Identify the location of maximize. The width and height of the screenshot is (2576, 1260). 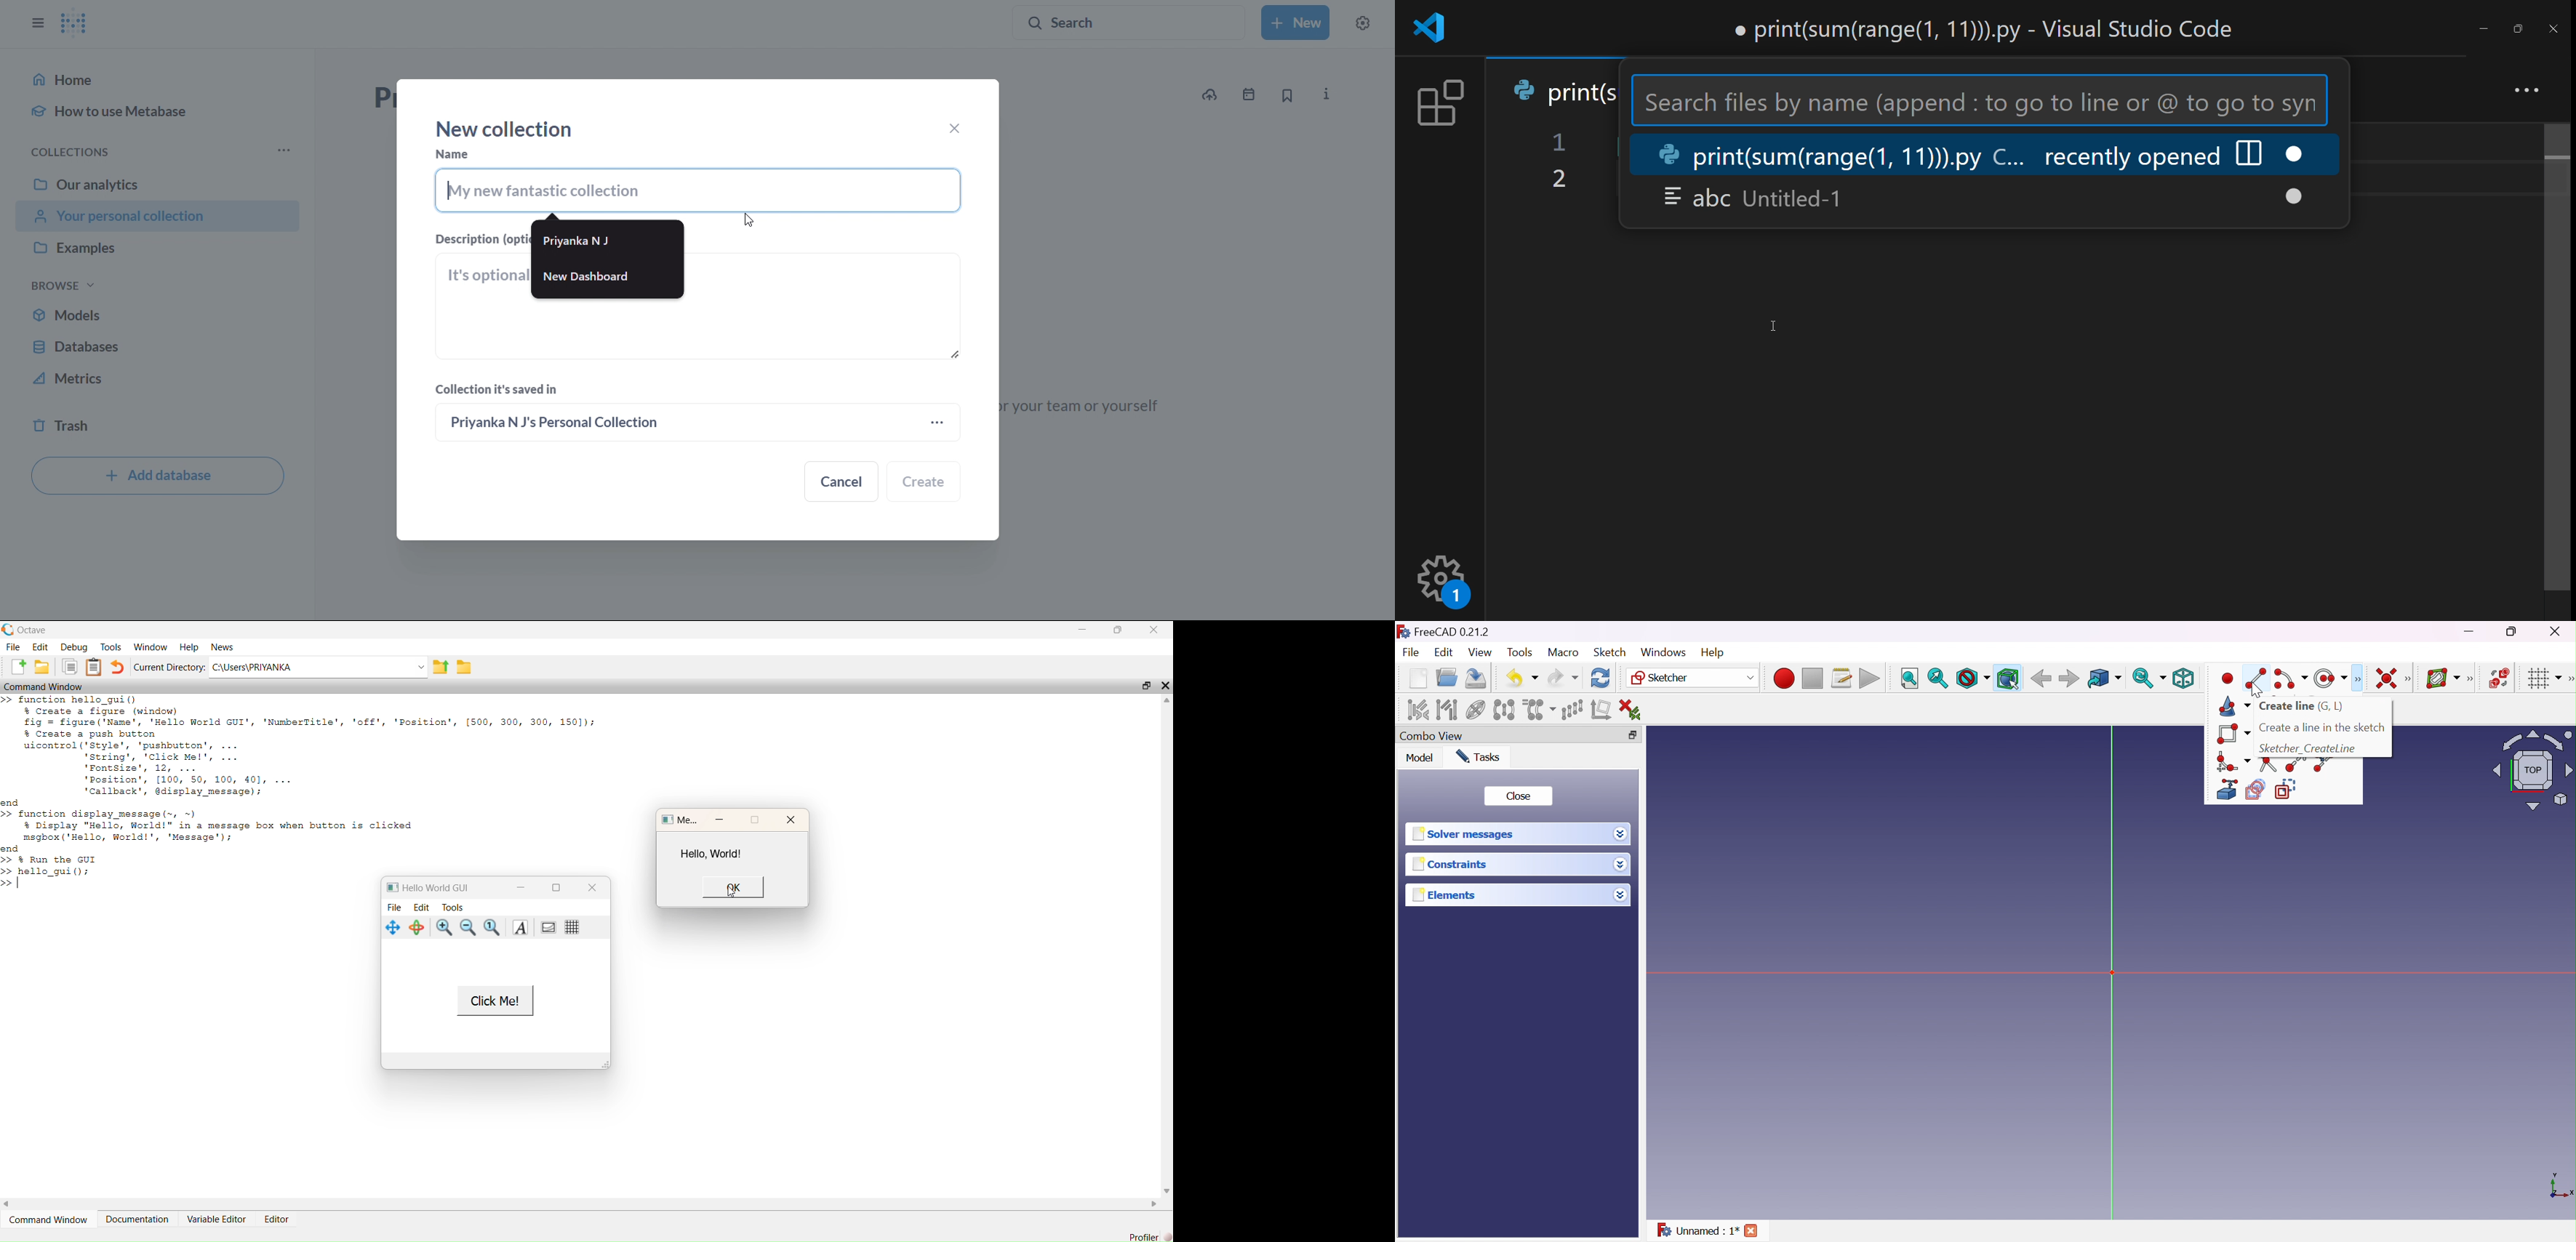
(2516, 28).